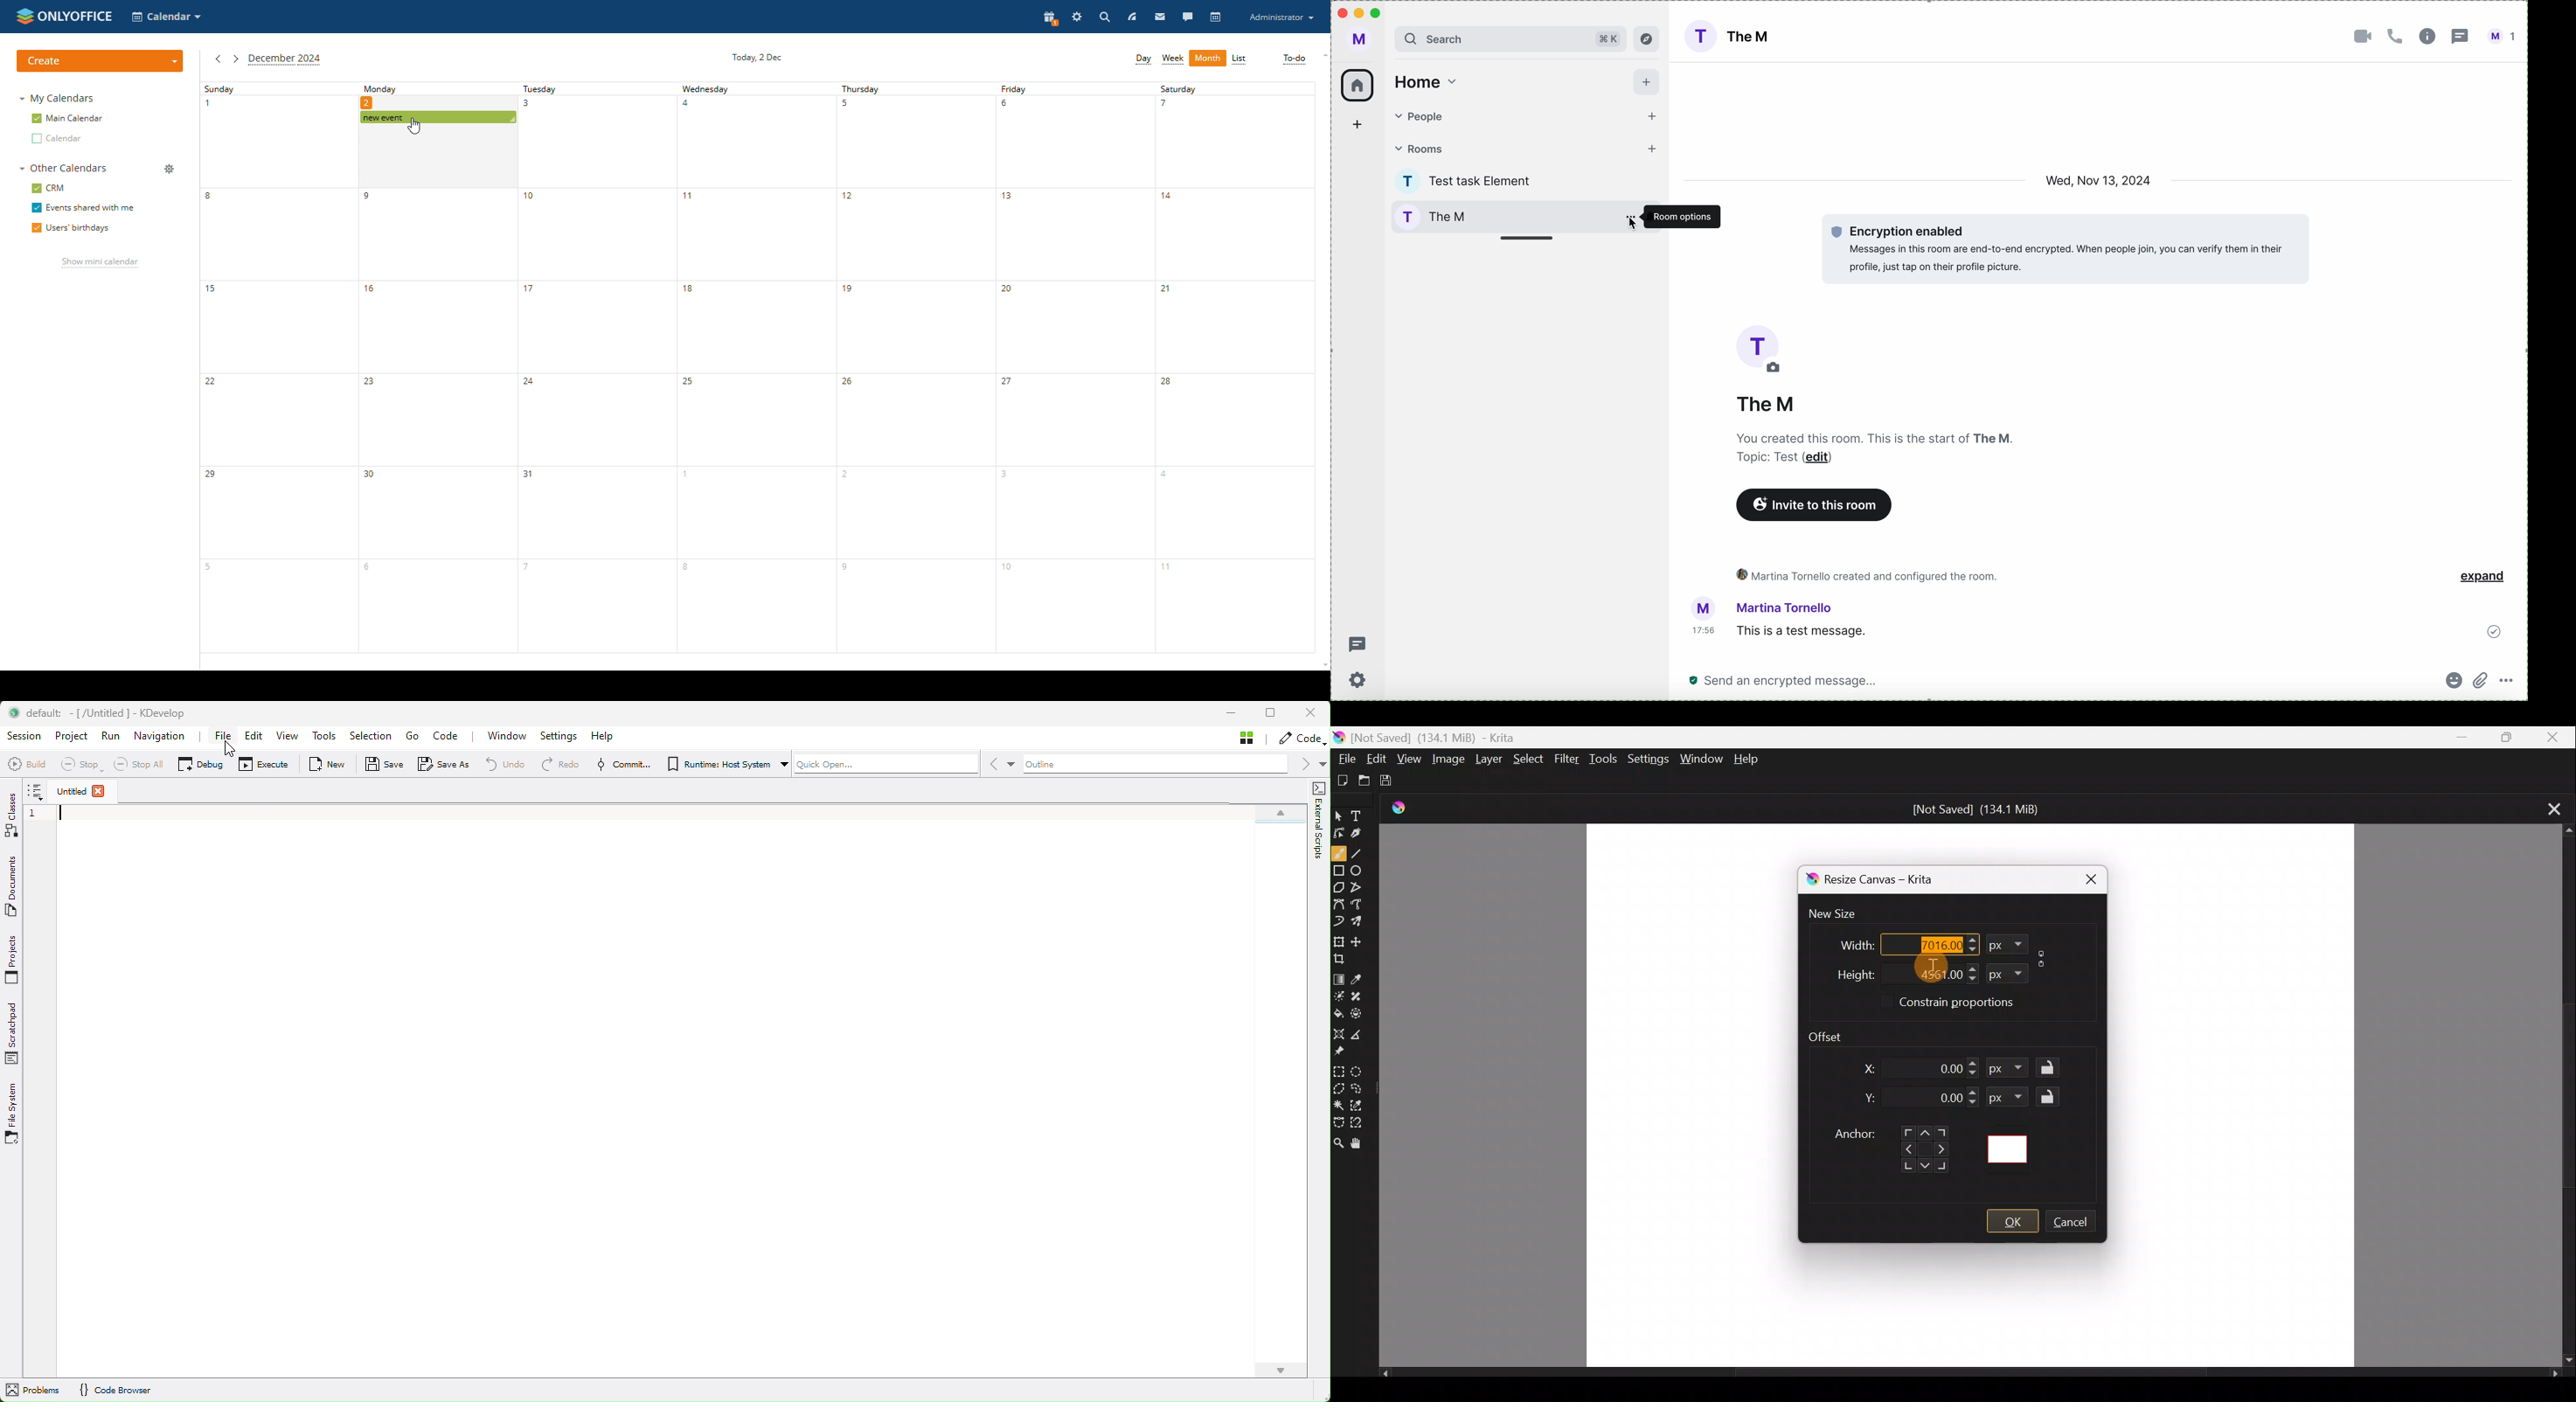  Describe the element at coordinates (1339, 902) in the screenshot. I see `Bezier curve tool` at that location.